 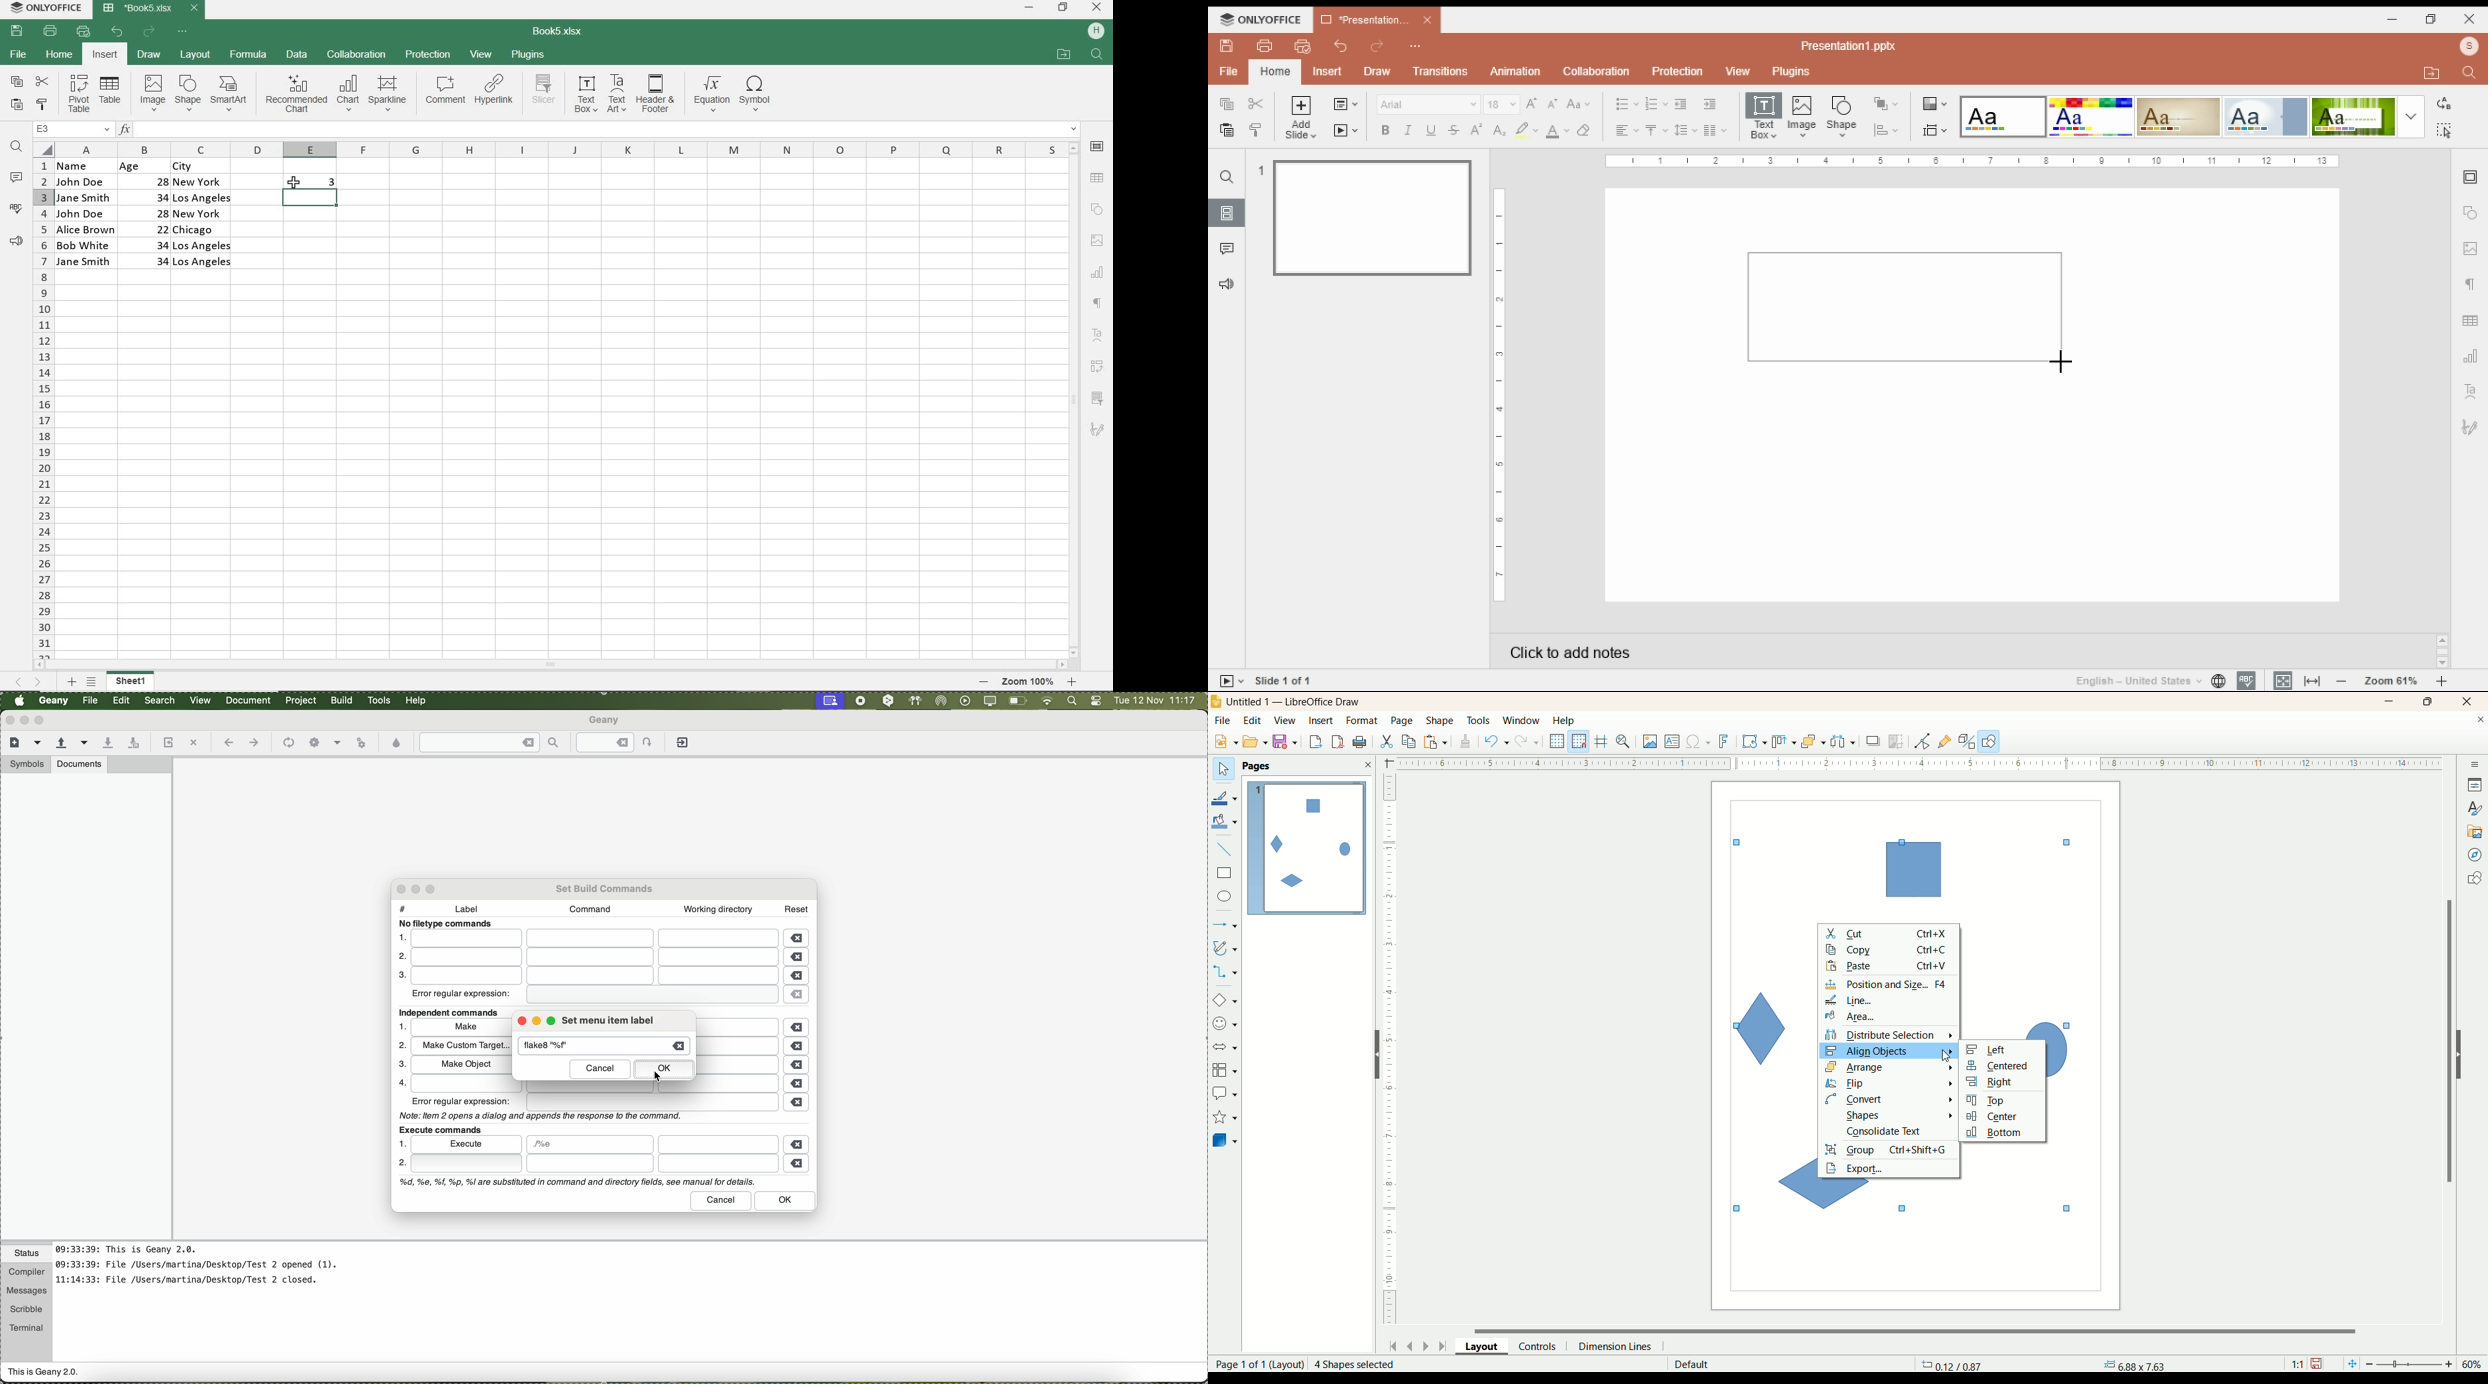 What do you see at coordinates (2442, 663) in the screenshot?
I see `scroll down` at bounding box center [2442, 663].